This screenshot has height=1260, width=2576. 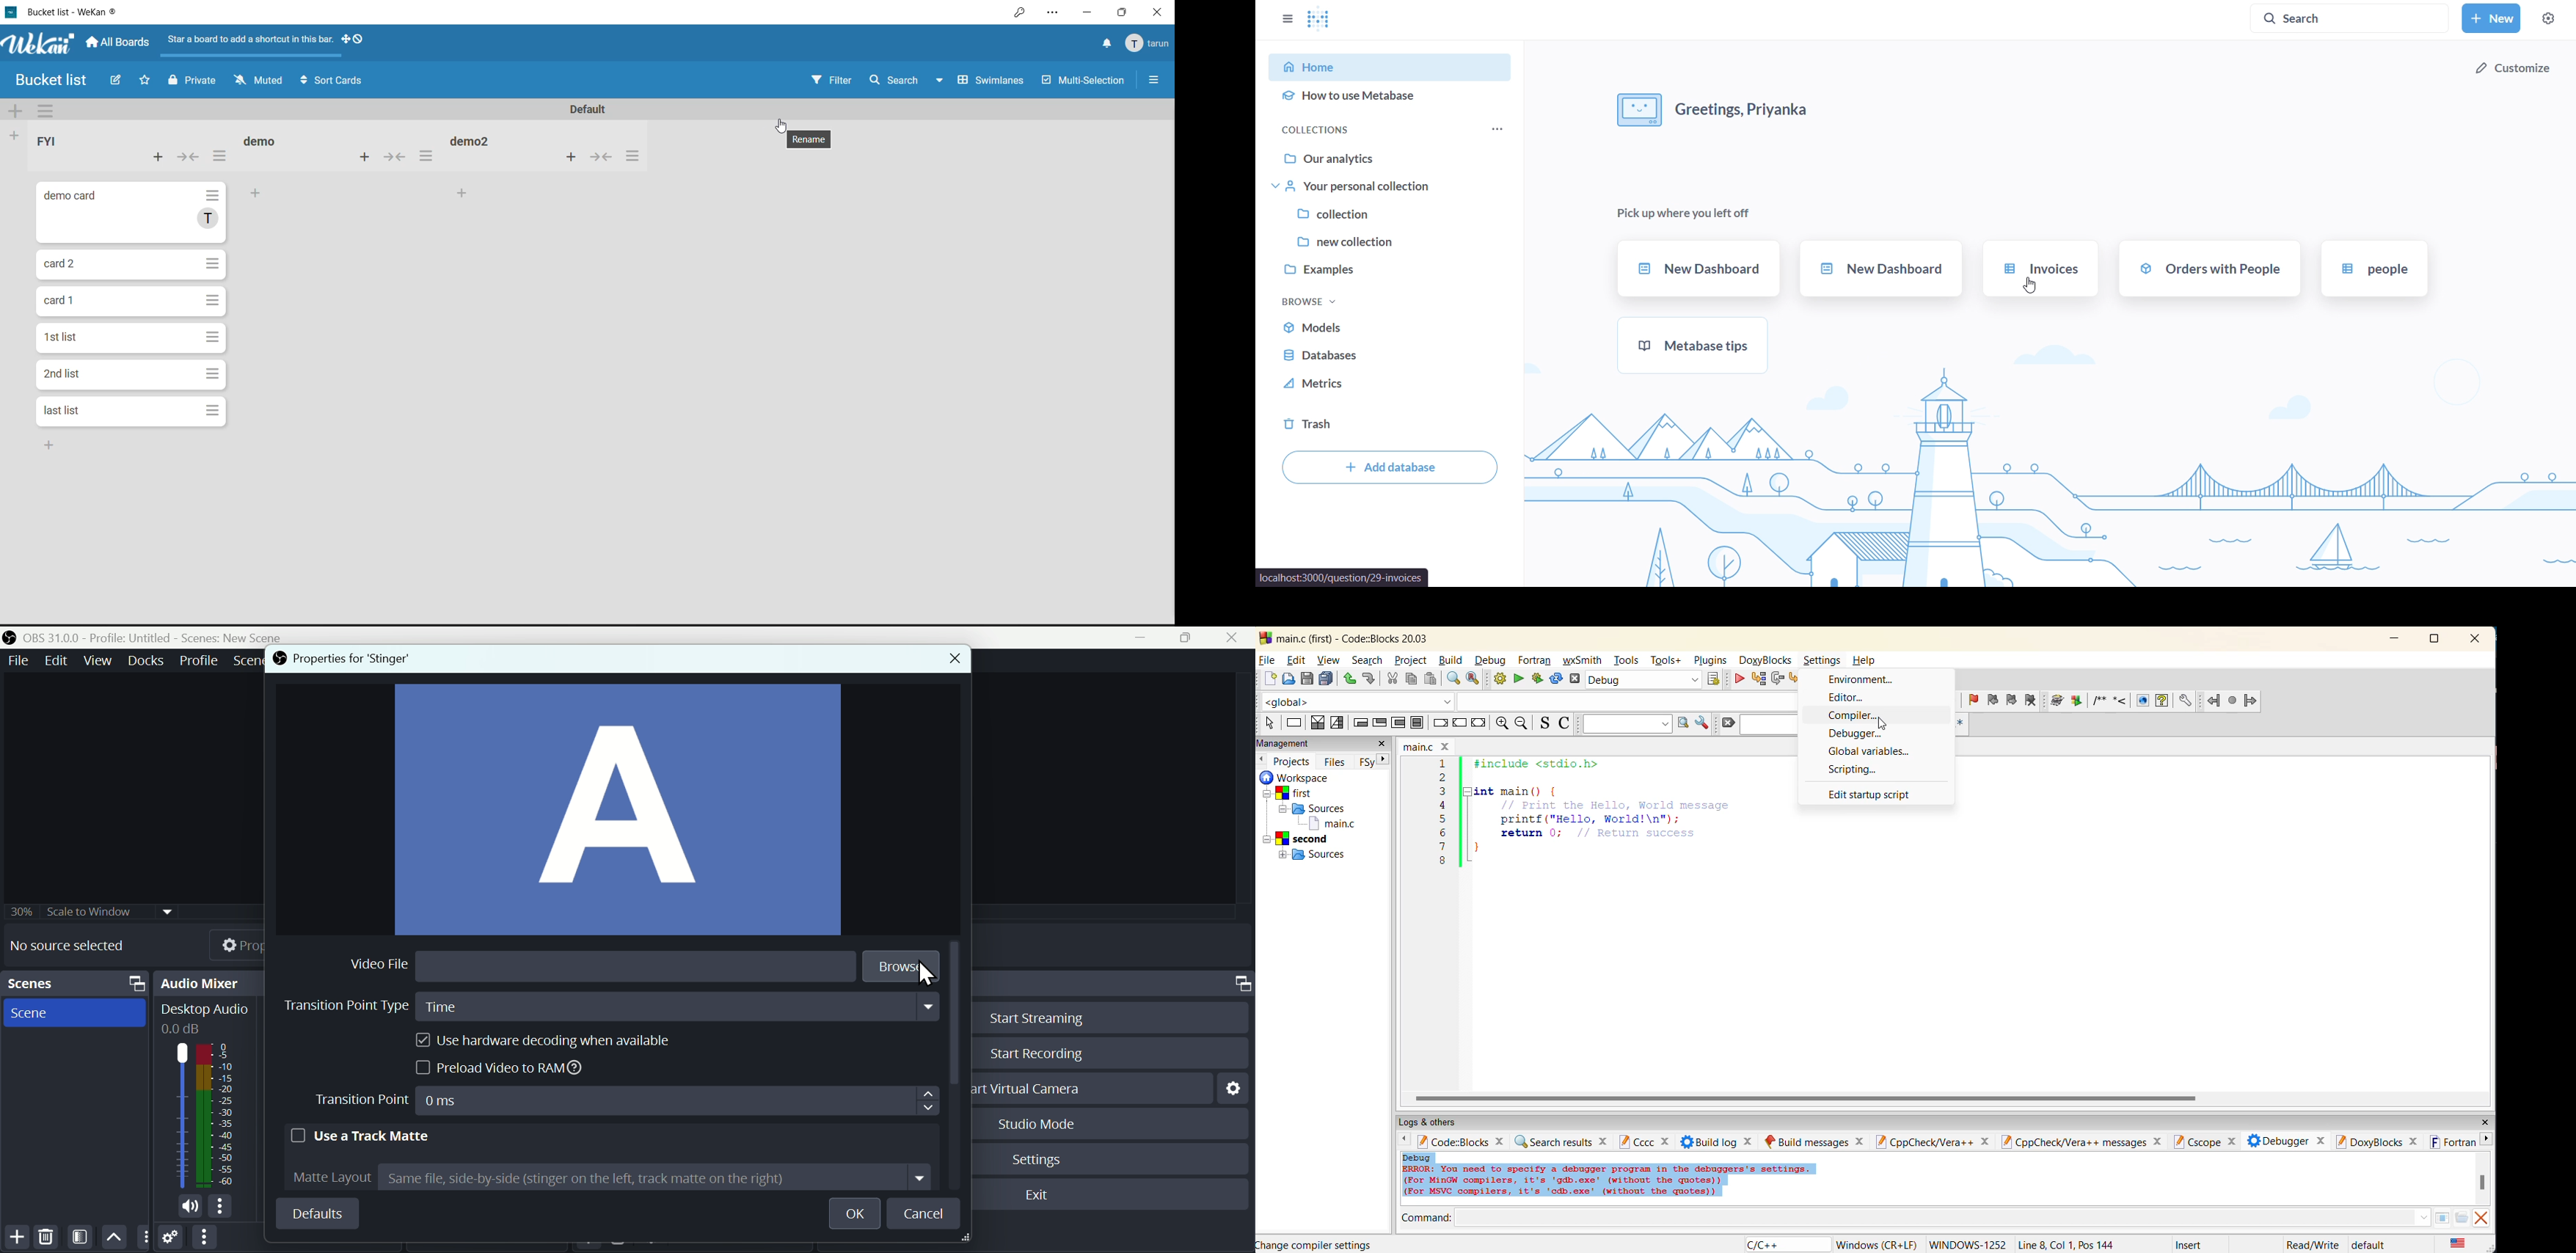 What do you see at coordinates (213, 264) in the screenshot?
I see `card actions` at bounding box center [213, 264].